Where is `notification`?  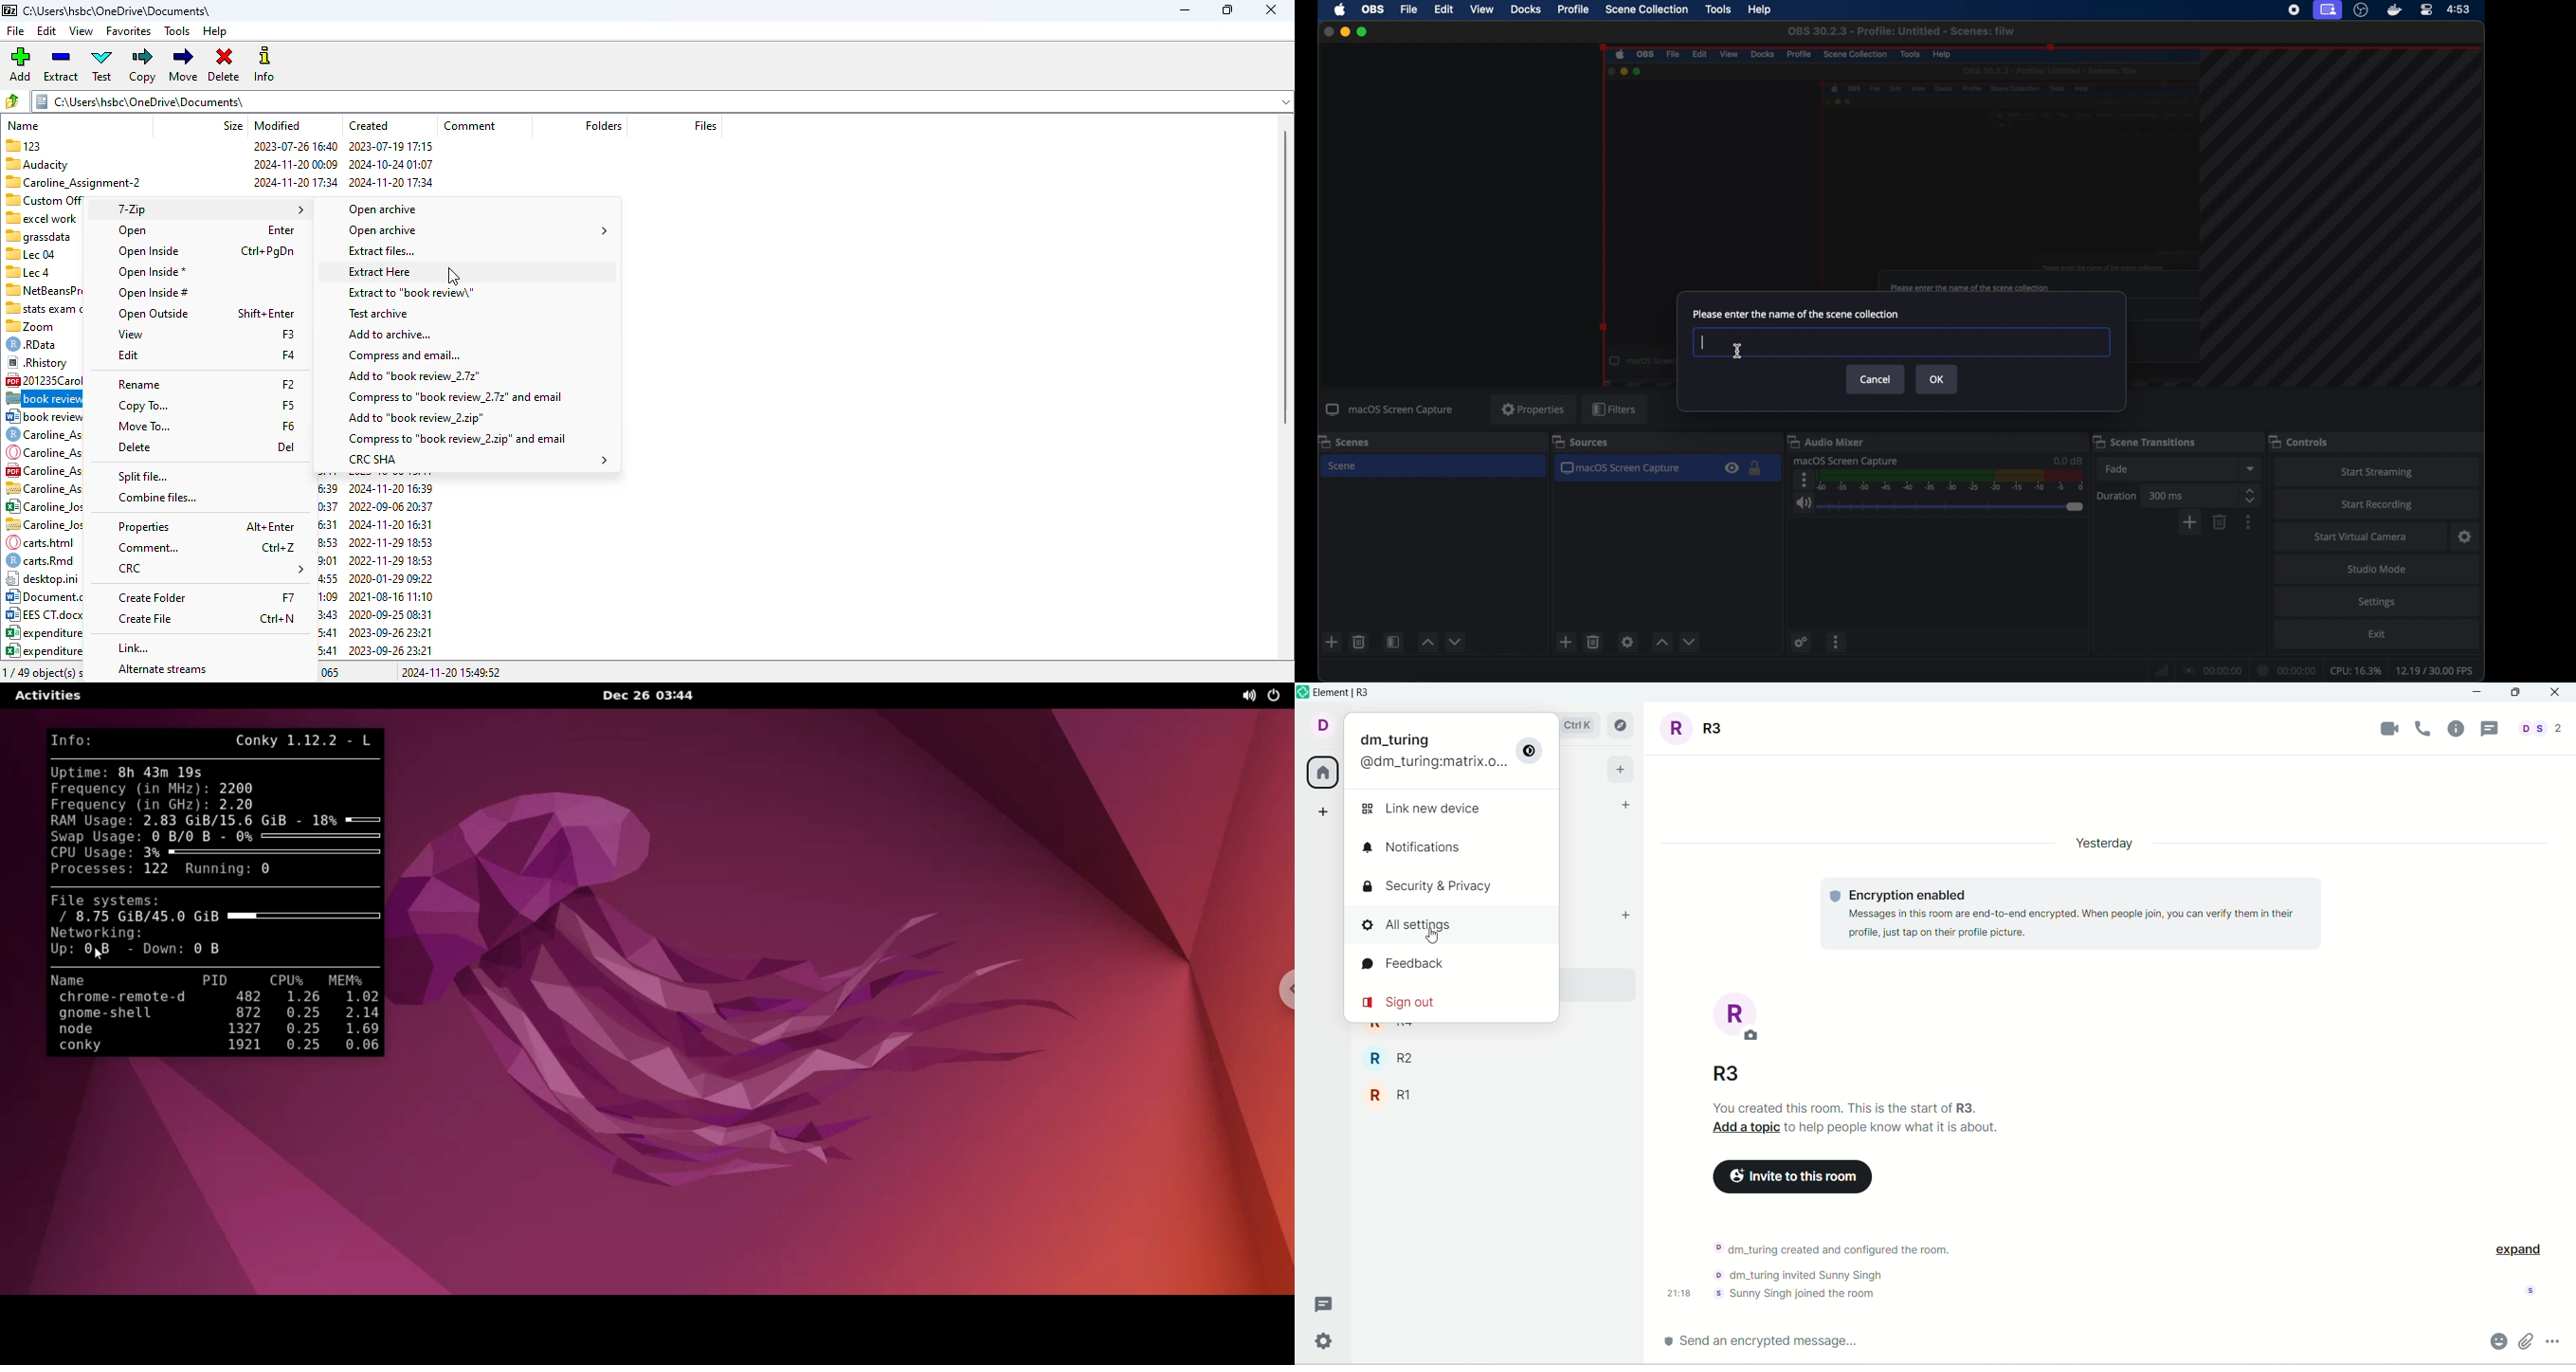
notification is located at coordinates (1432, 849).